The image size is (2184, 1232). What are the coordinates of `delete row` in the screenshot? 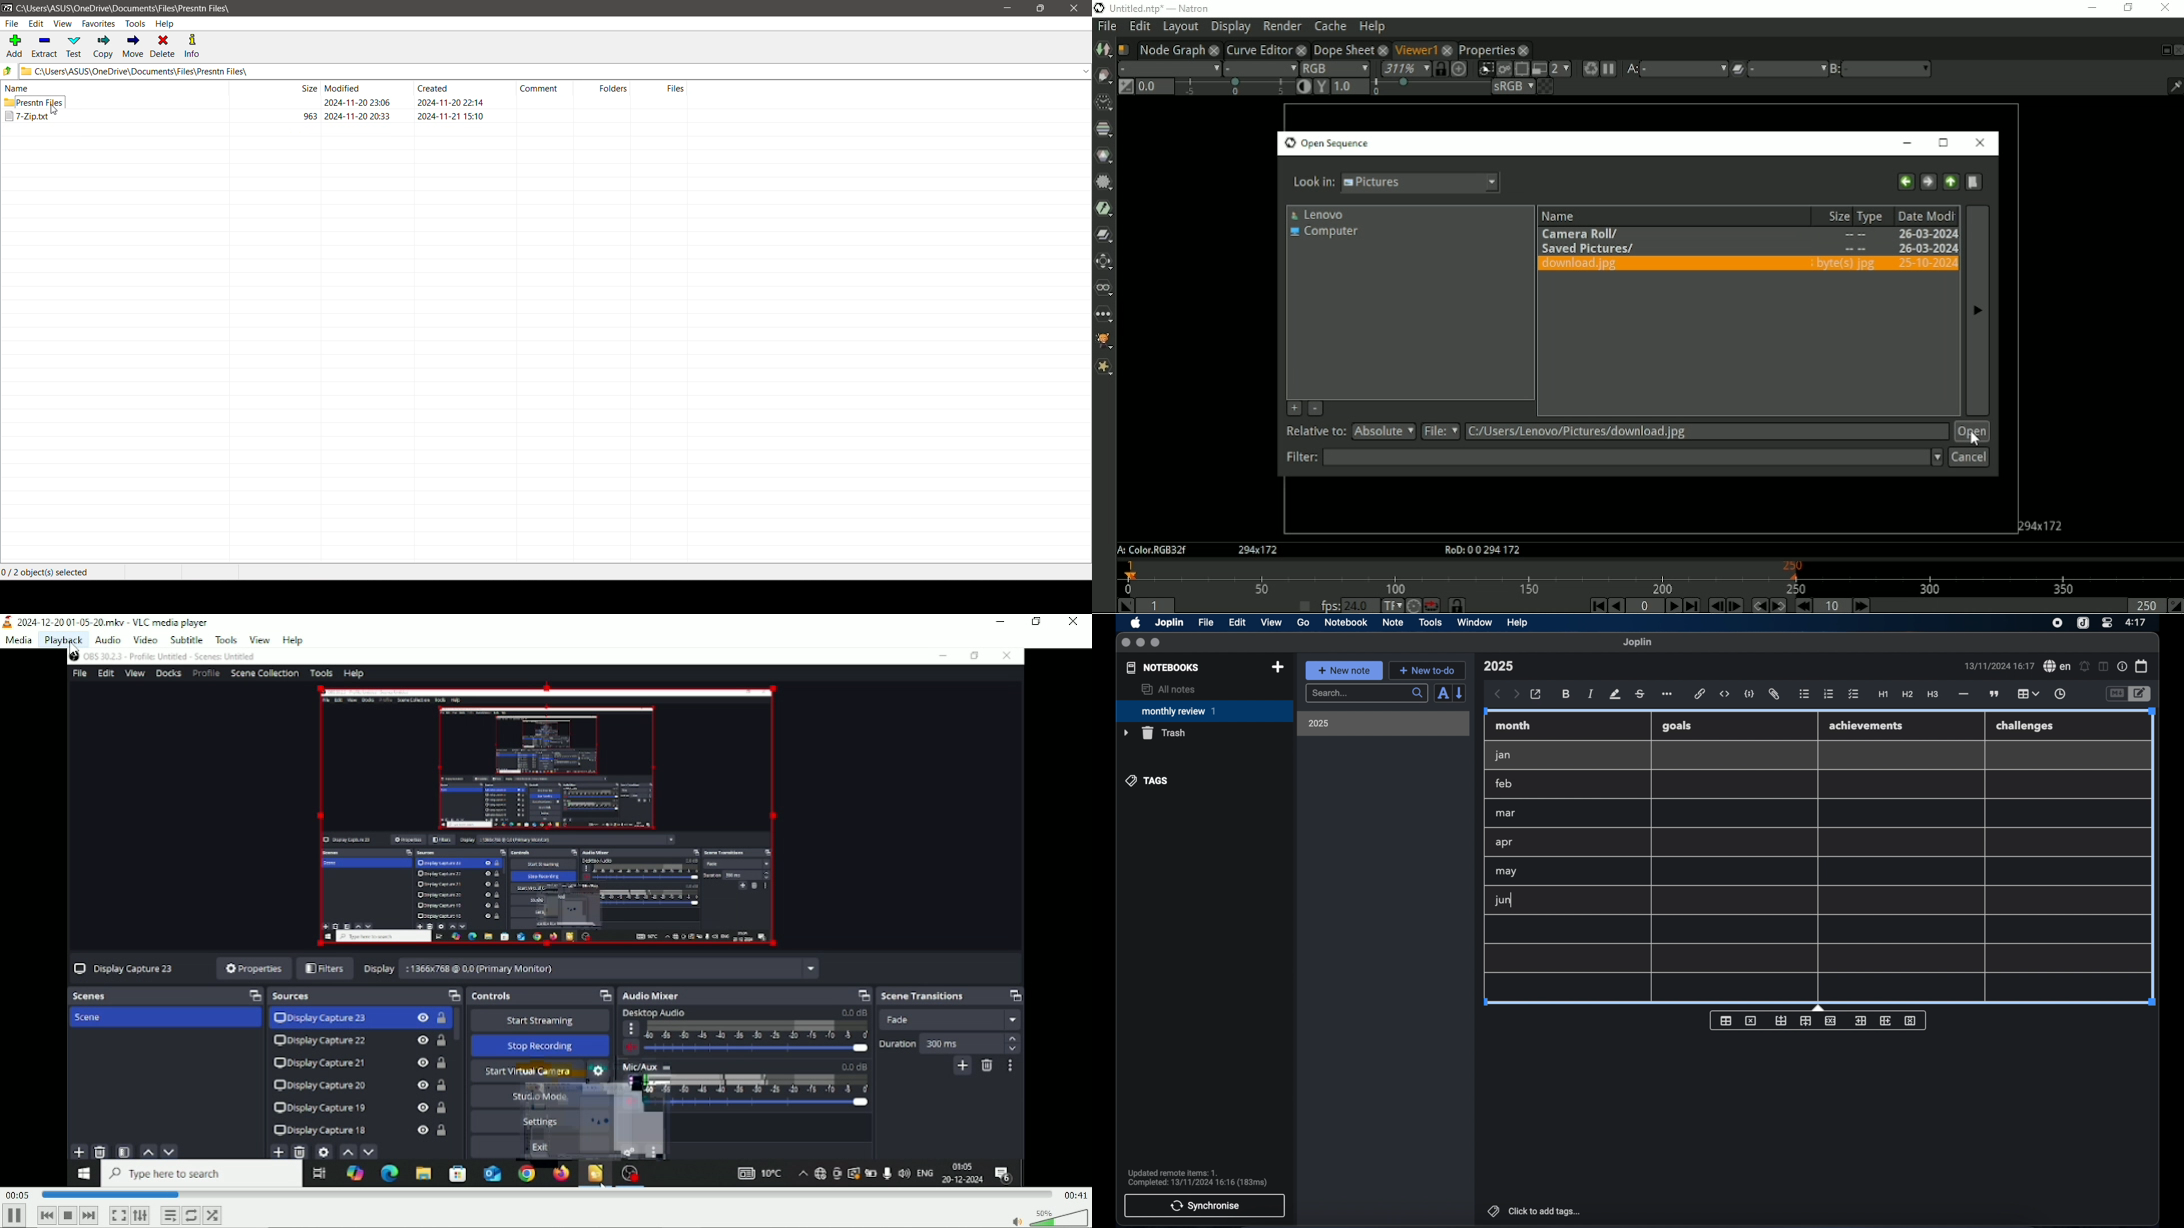 It's located at (1832, 1020).